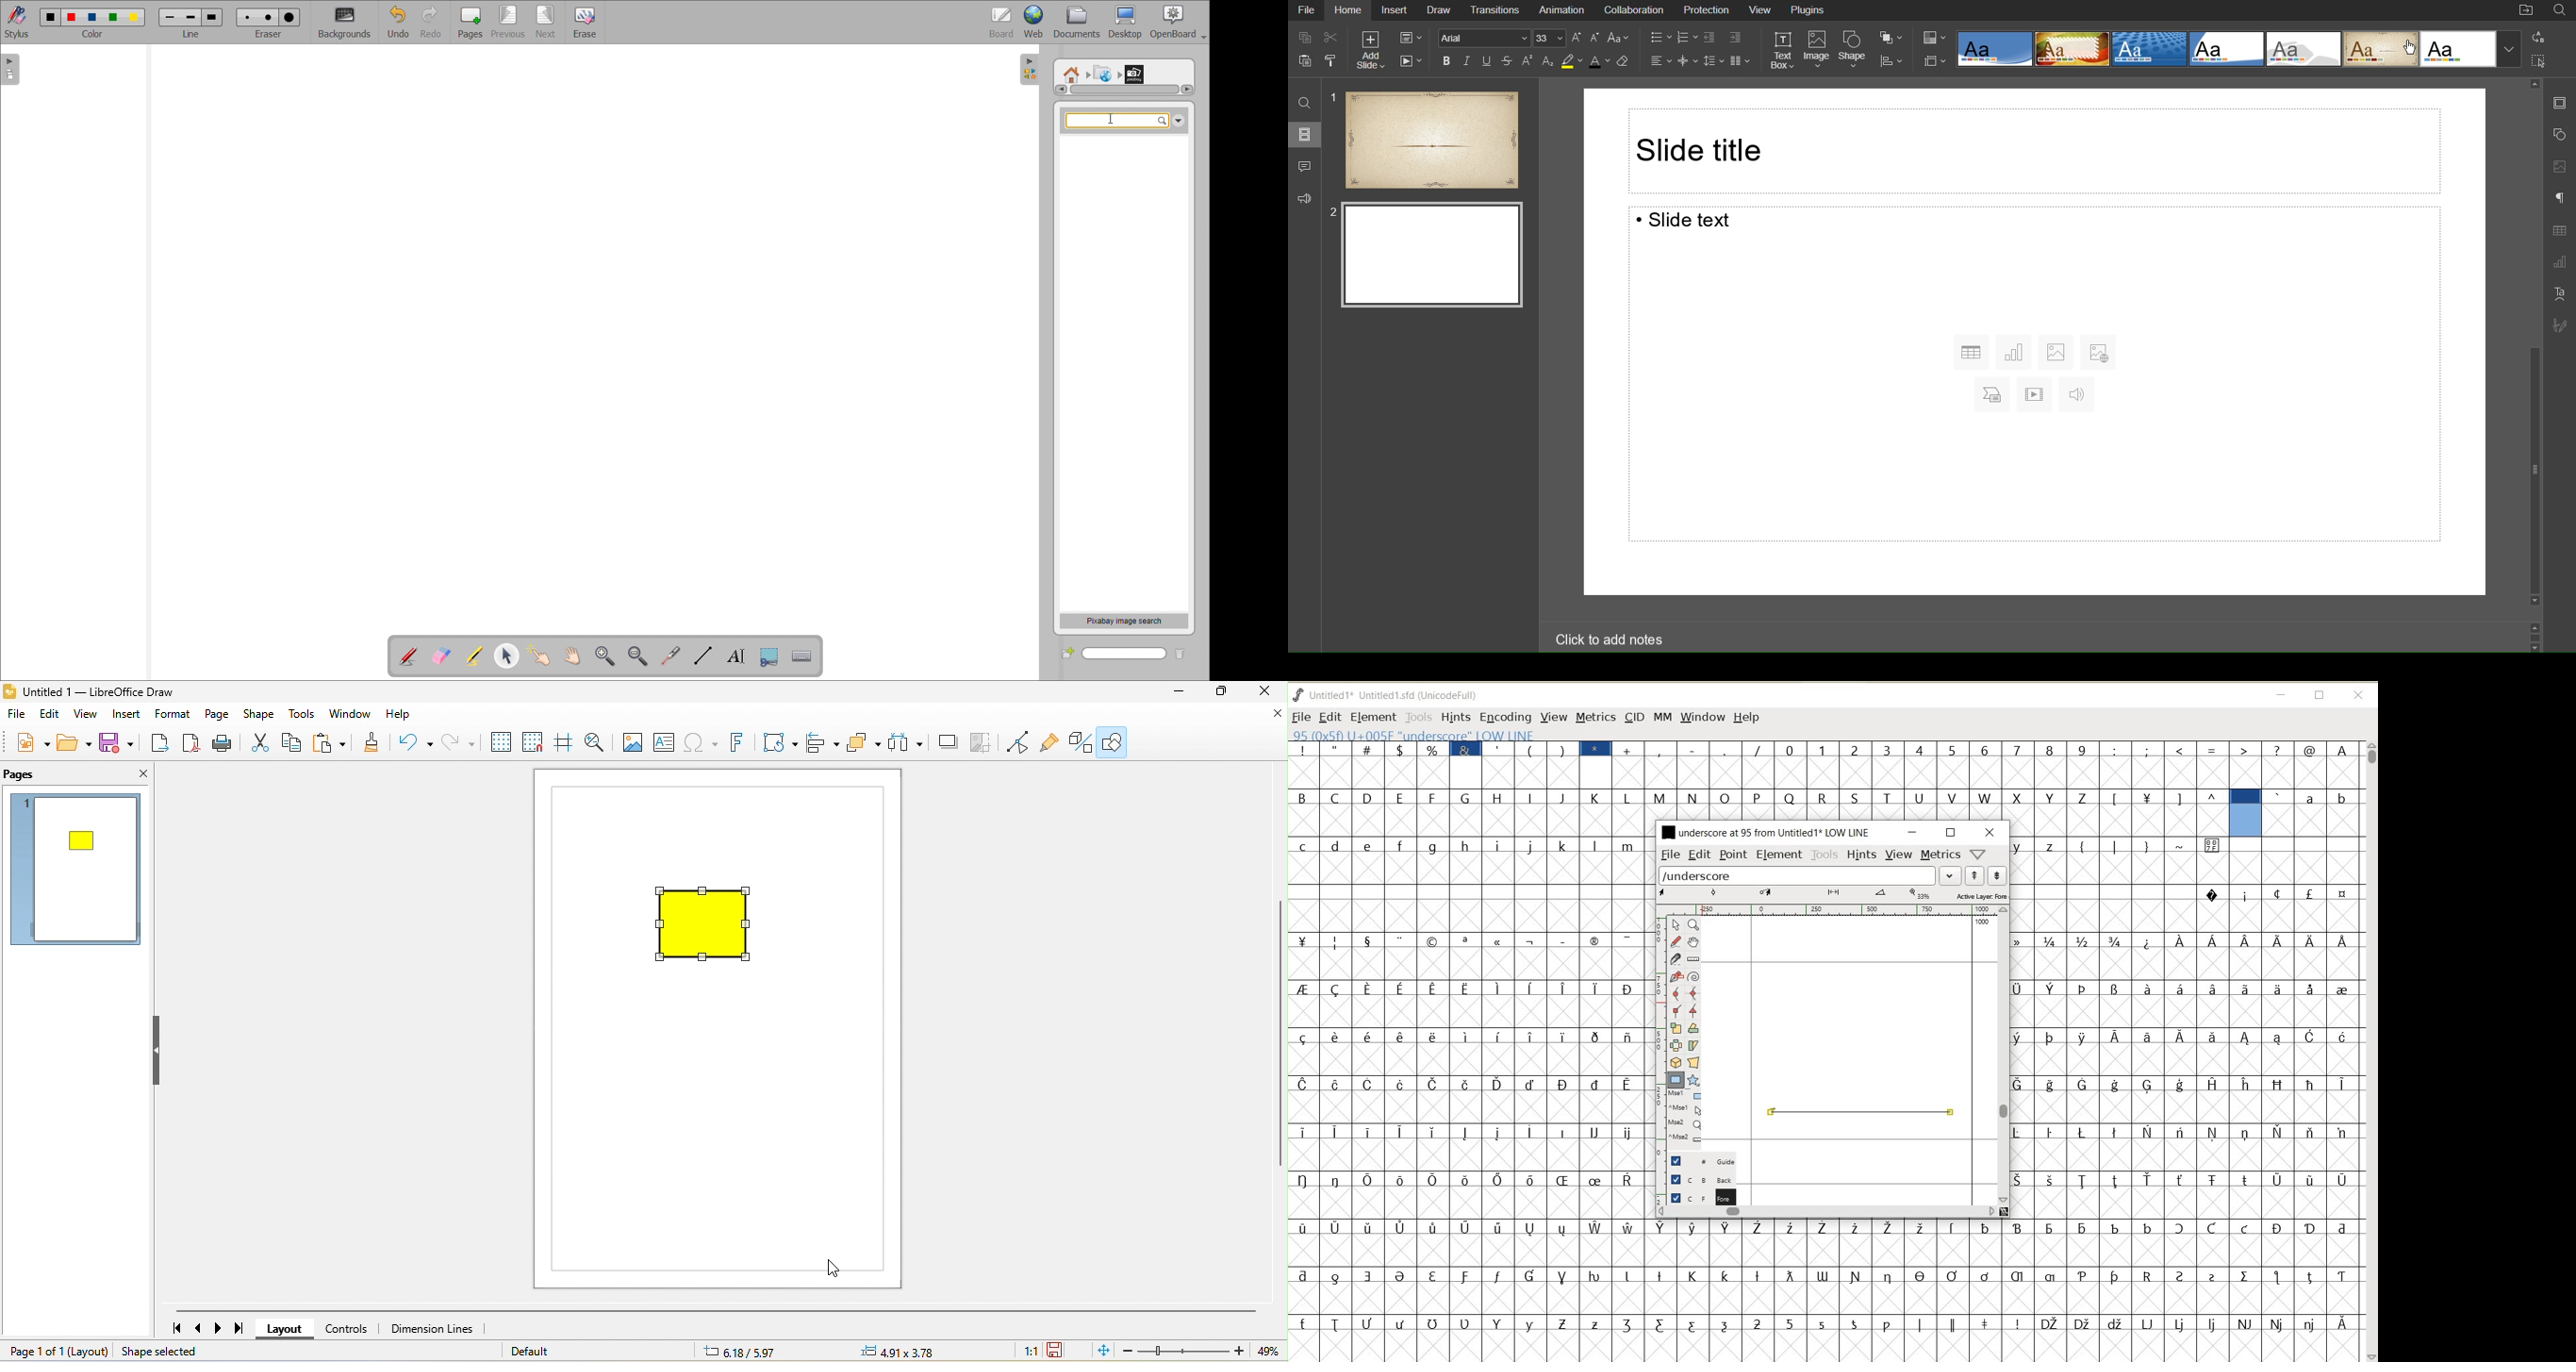 This screenshot has width=2576, height=1372. I want to click on SCROLLBAR, so click(2005, 1055).